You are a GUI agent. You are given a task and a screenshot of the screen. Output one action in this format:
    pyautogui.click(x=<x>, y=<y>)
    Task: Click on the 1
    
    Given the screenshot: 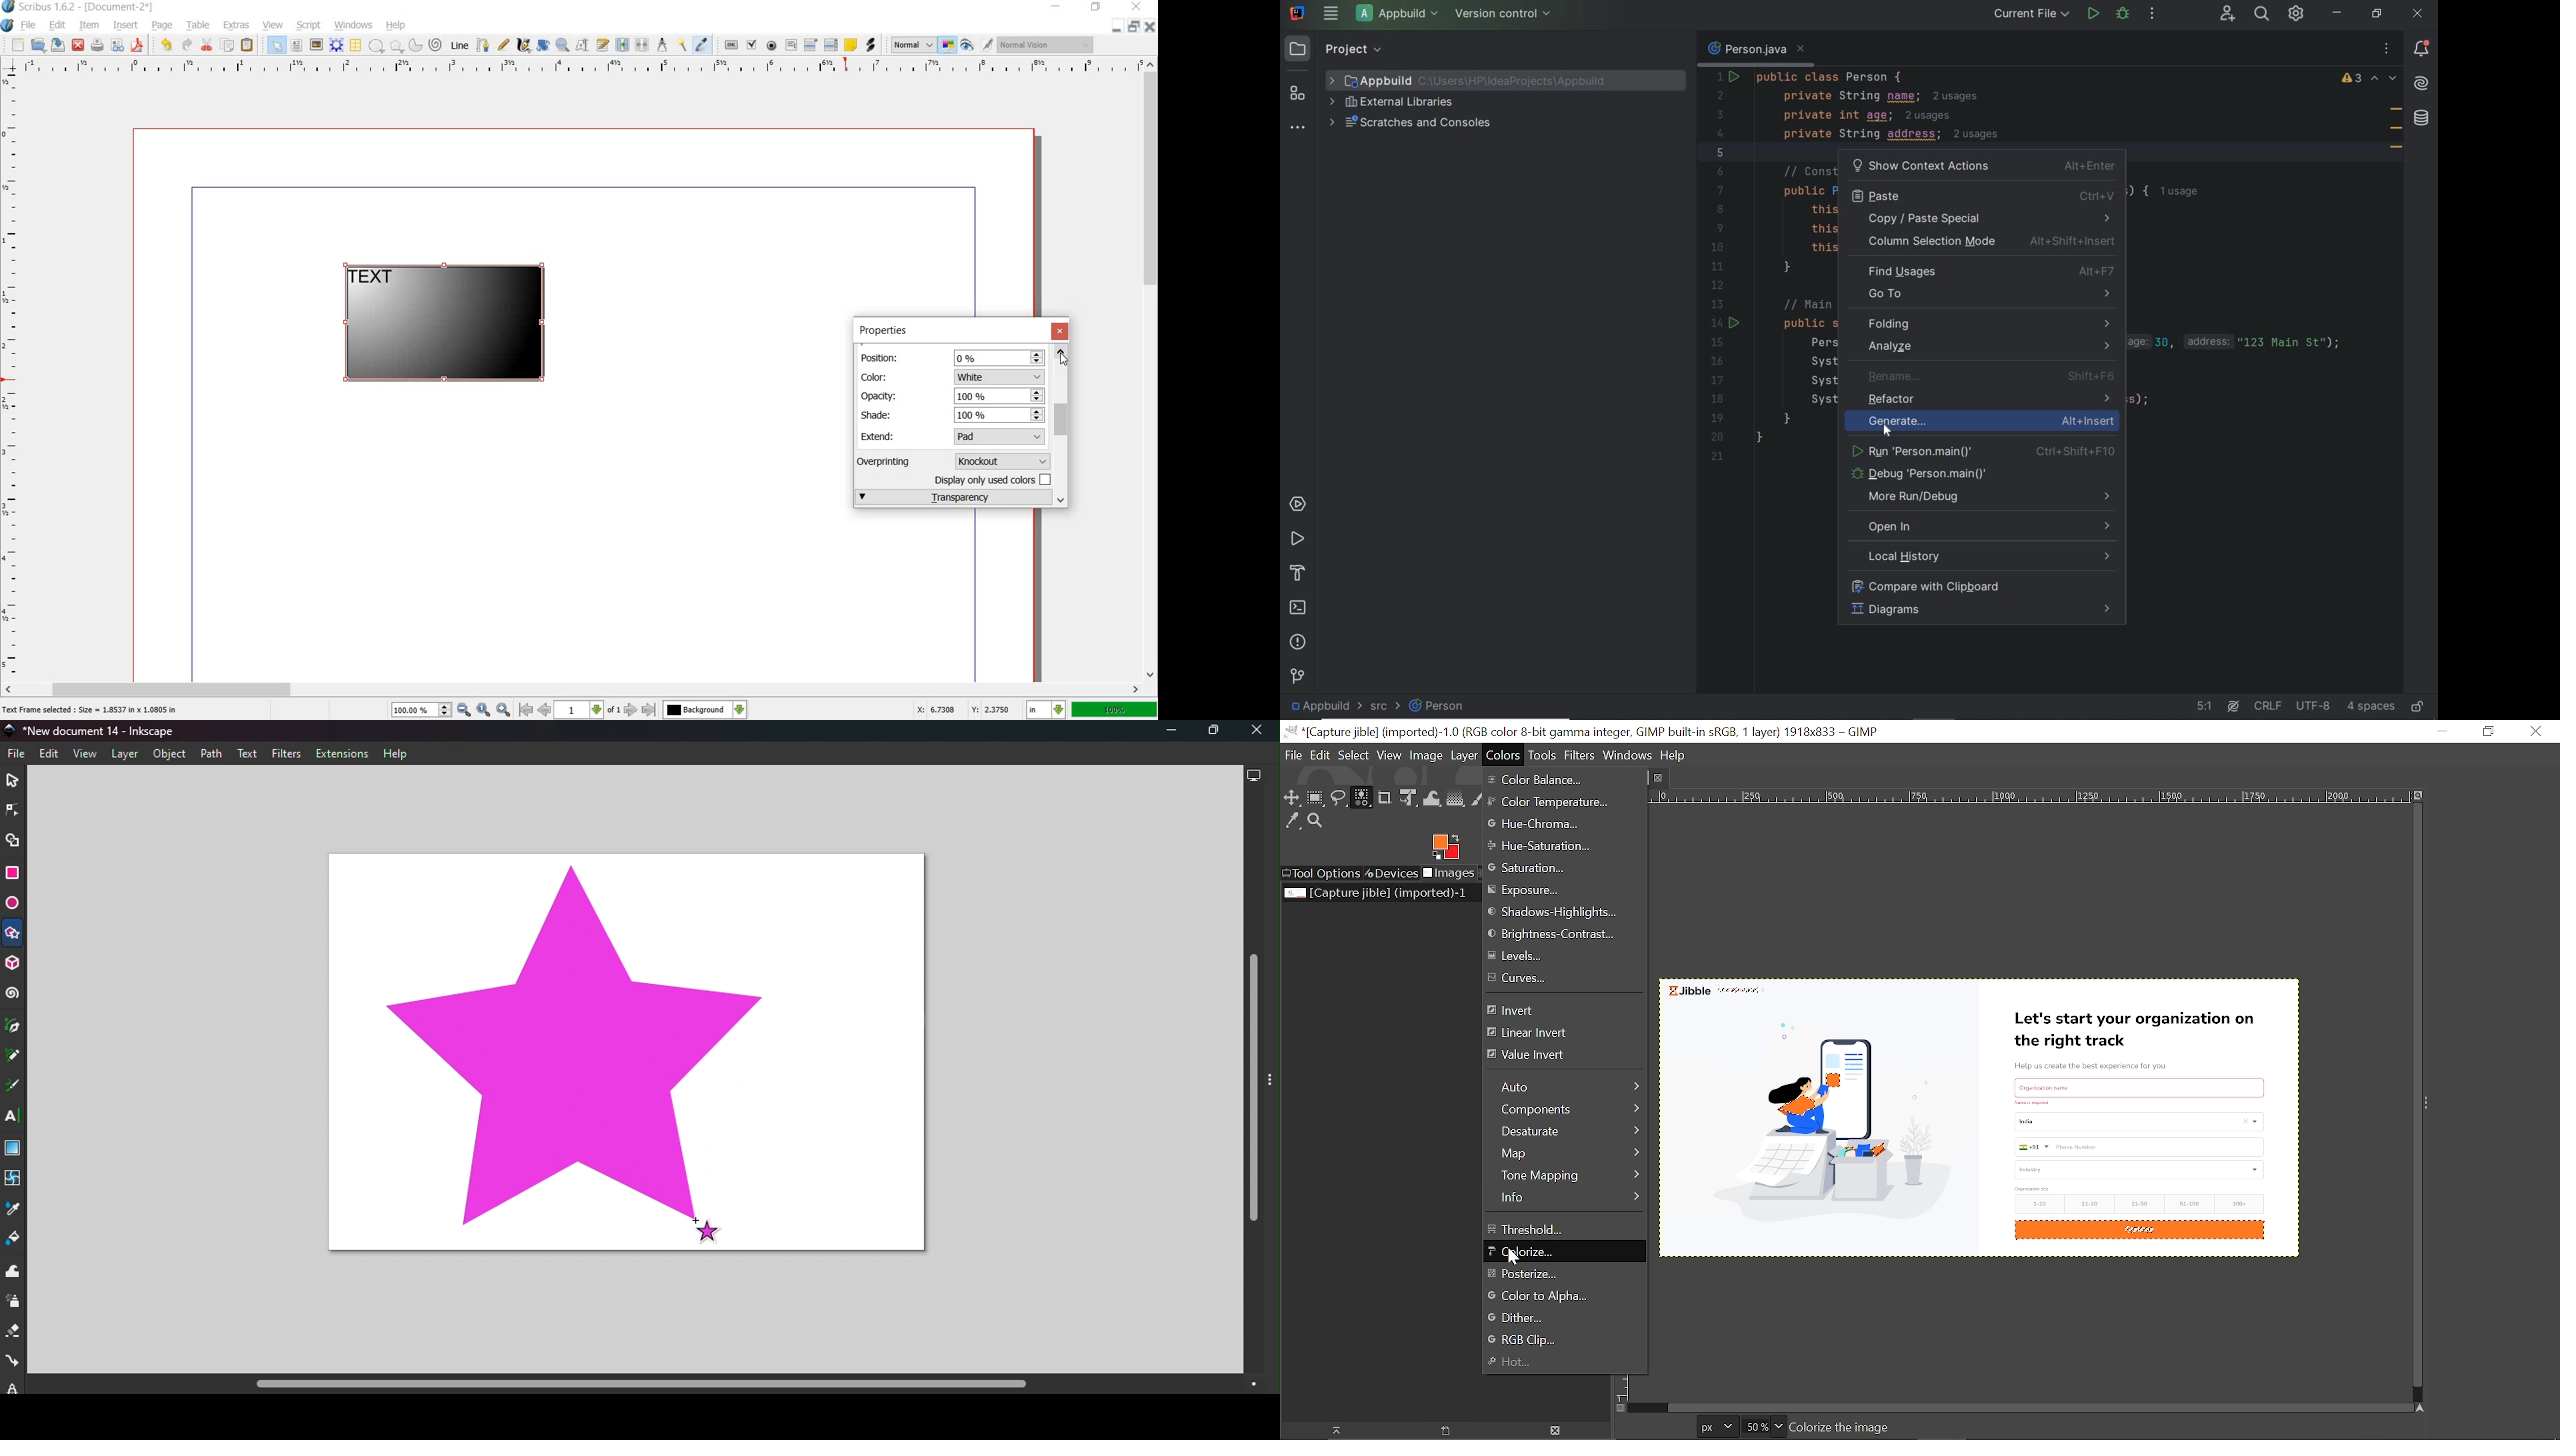 What is the action you would take?
    pyautogui.click(x=578, y=710)
    